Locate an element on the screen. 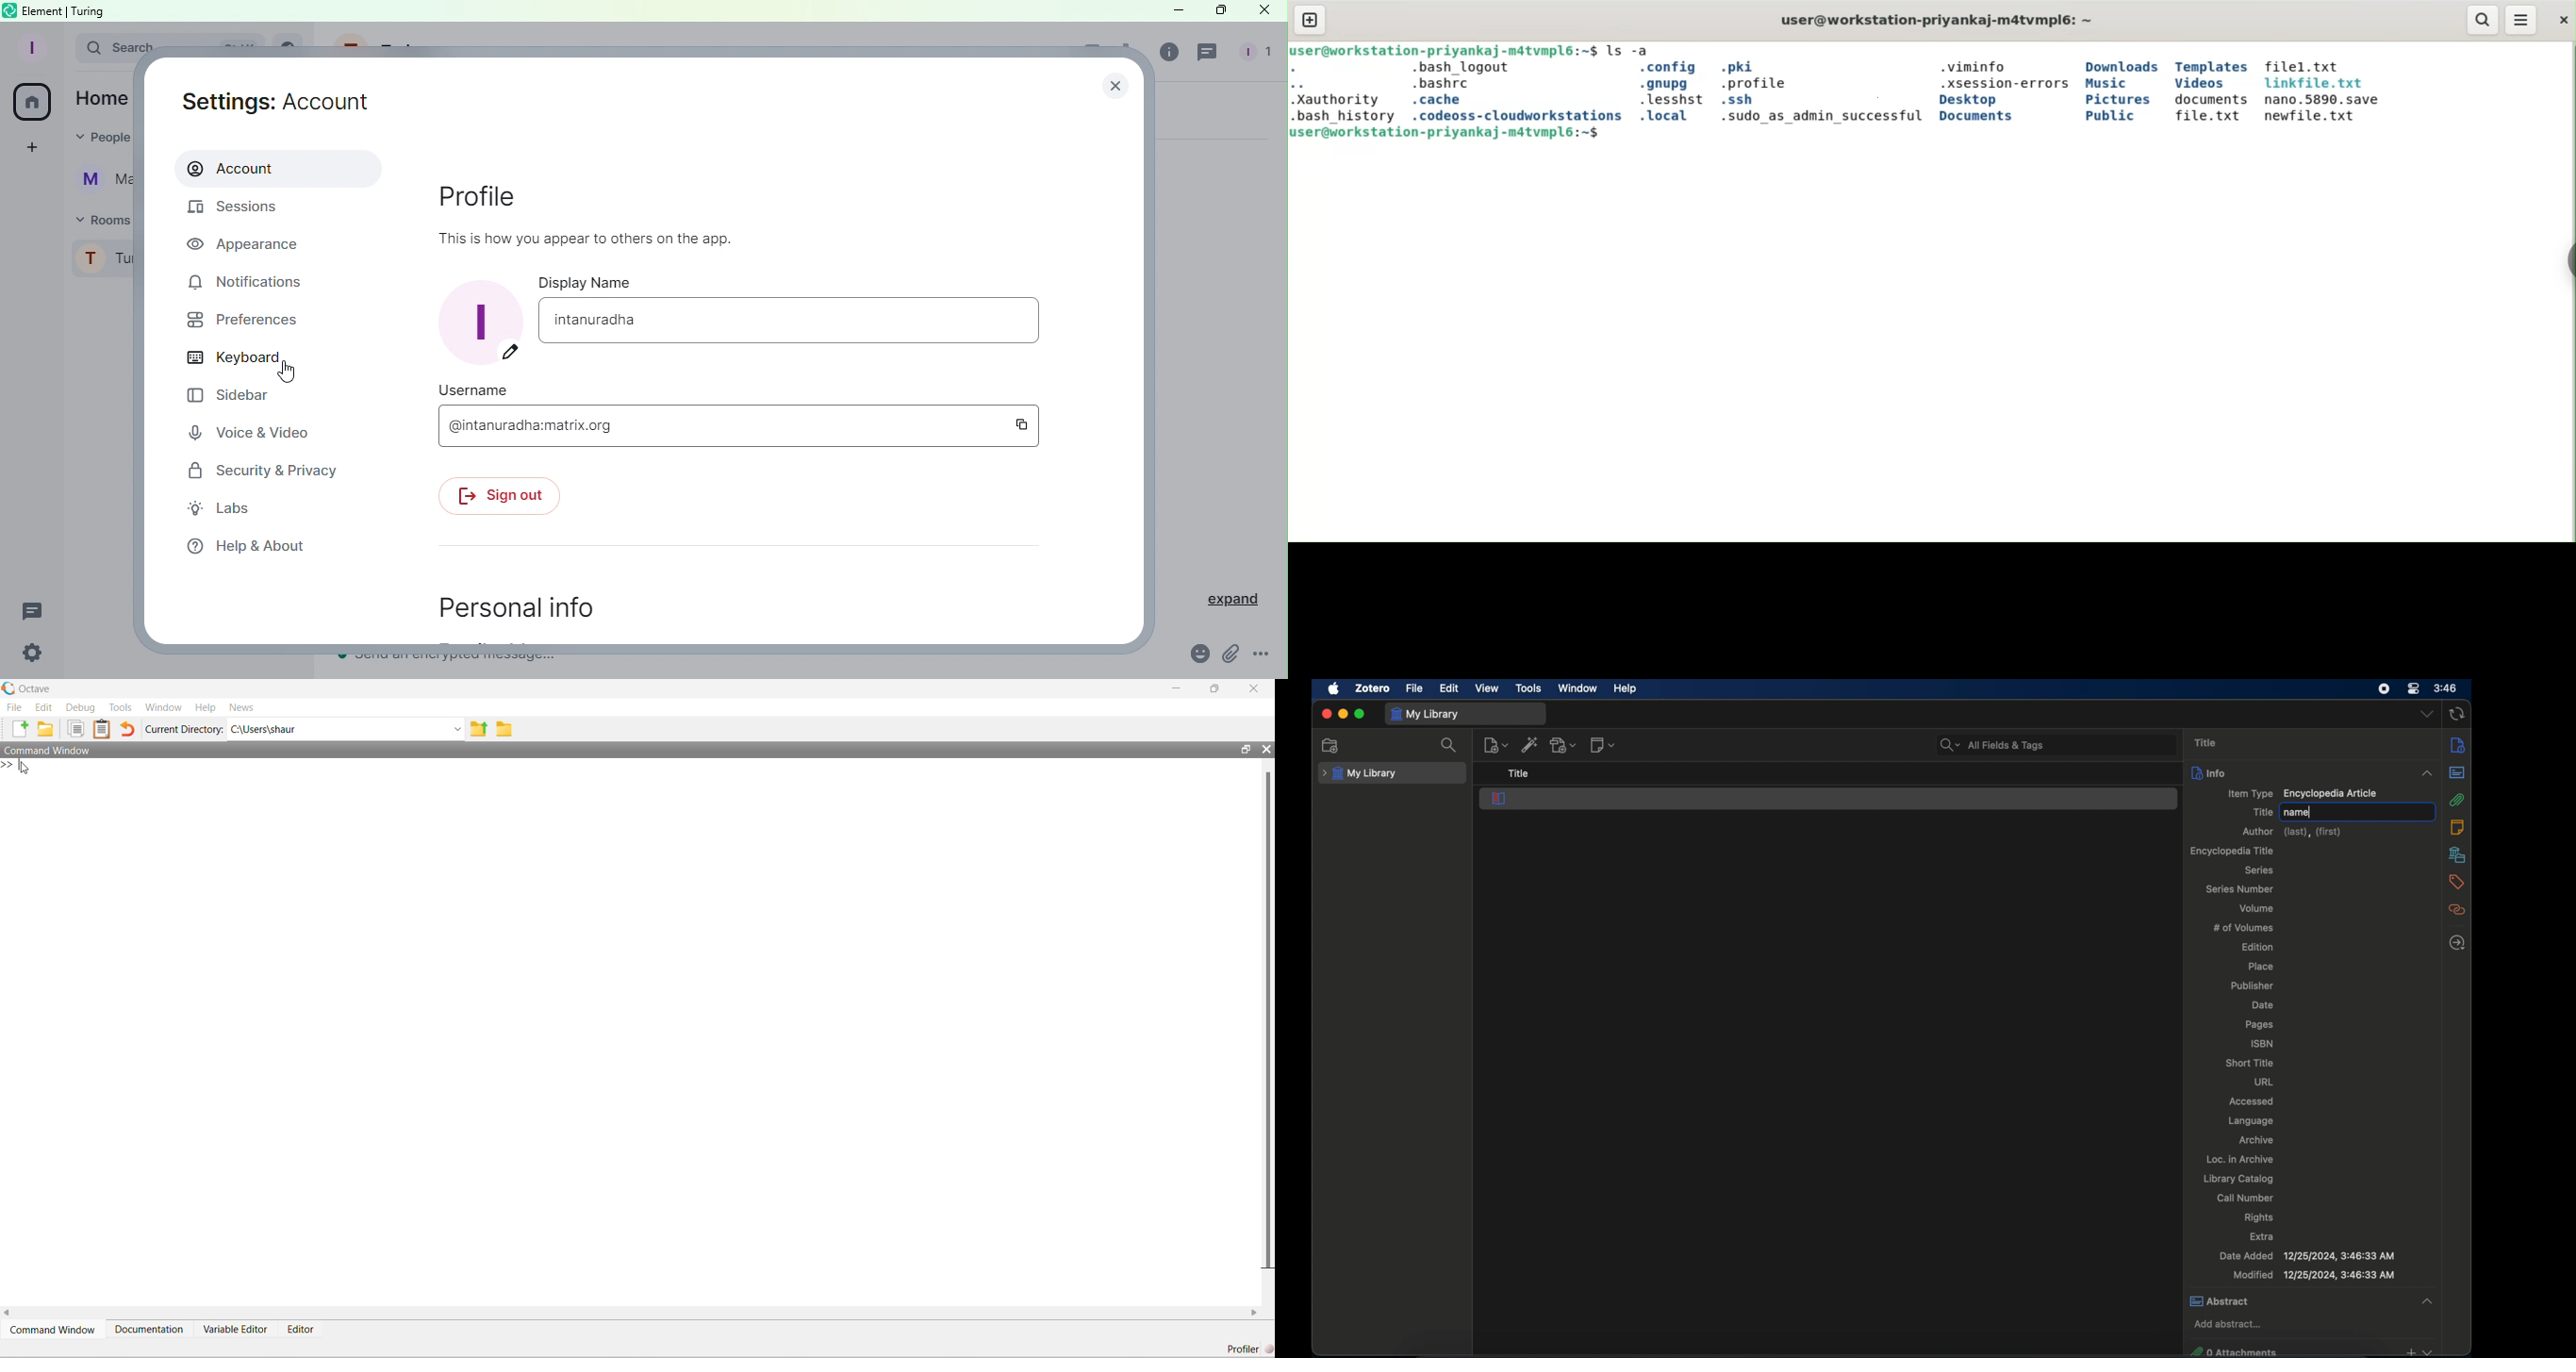  help is located at coordinates (1626, 688).